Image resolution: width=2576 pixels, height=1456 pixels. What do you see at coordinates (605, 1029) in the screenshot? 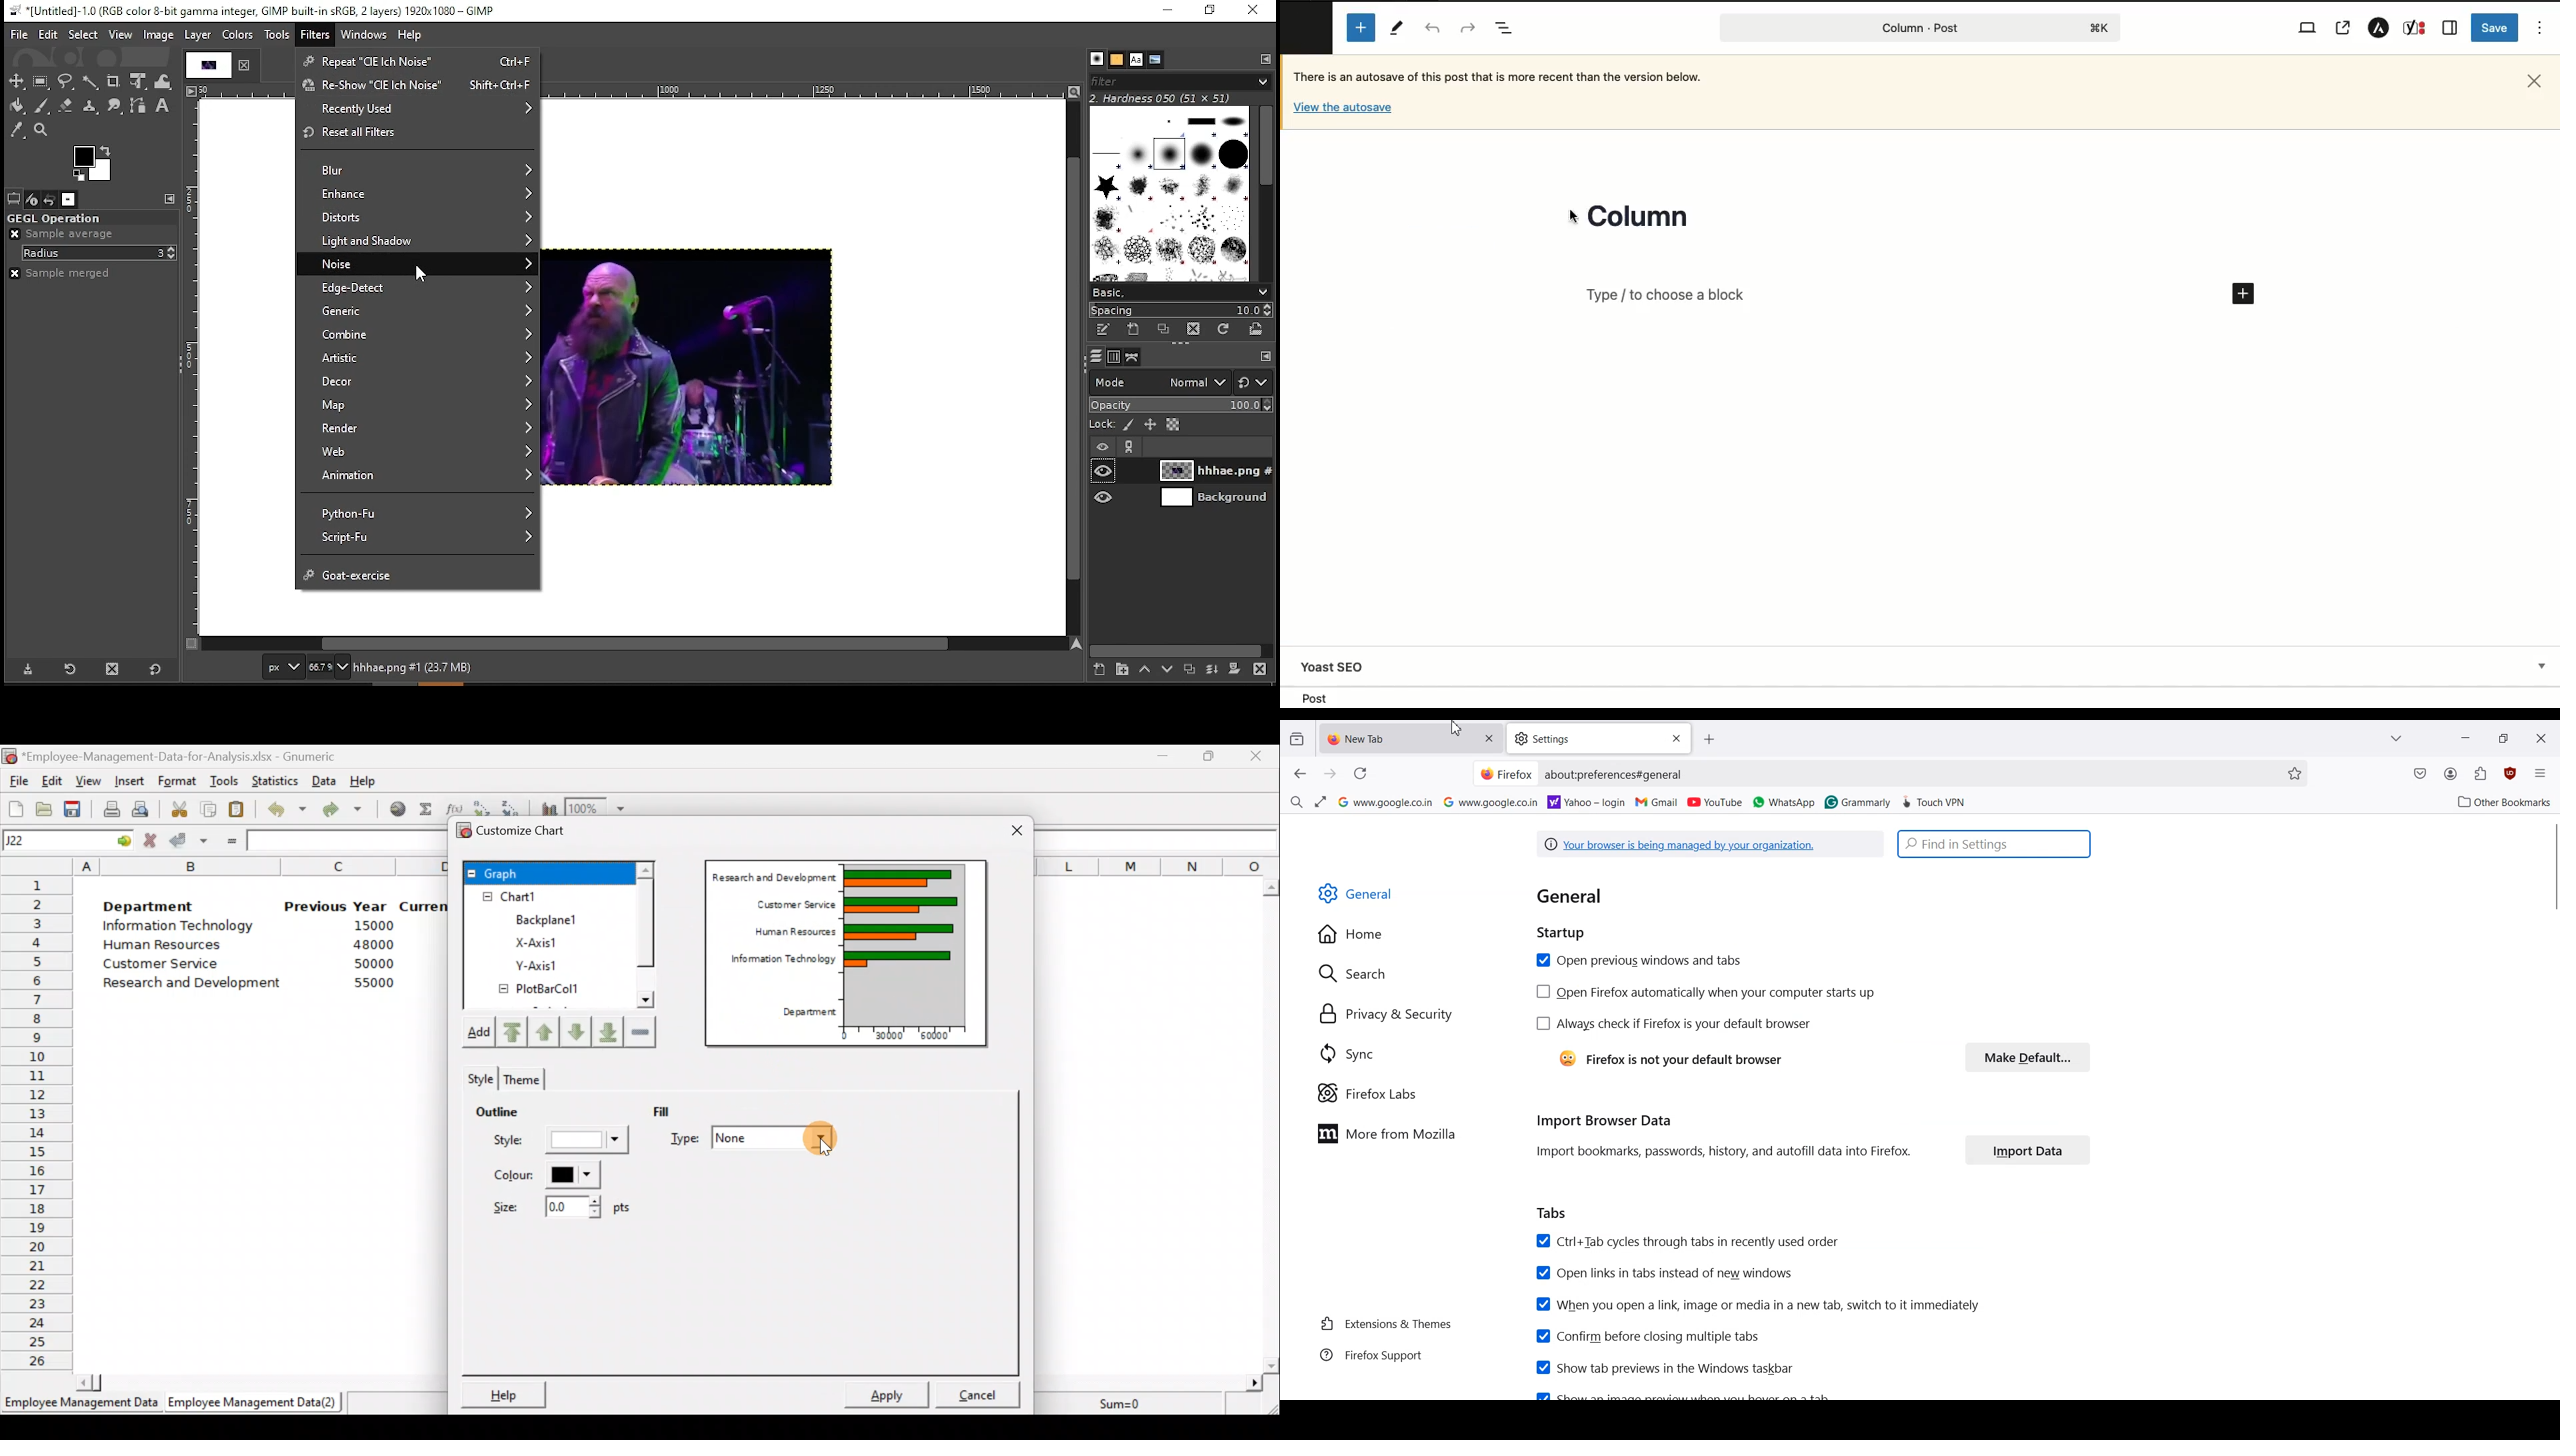
I see `Move downward` at bounding box center [605, 1029].